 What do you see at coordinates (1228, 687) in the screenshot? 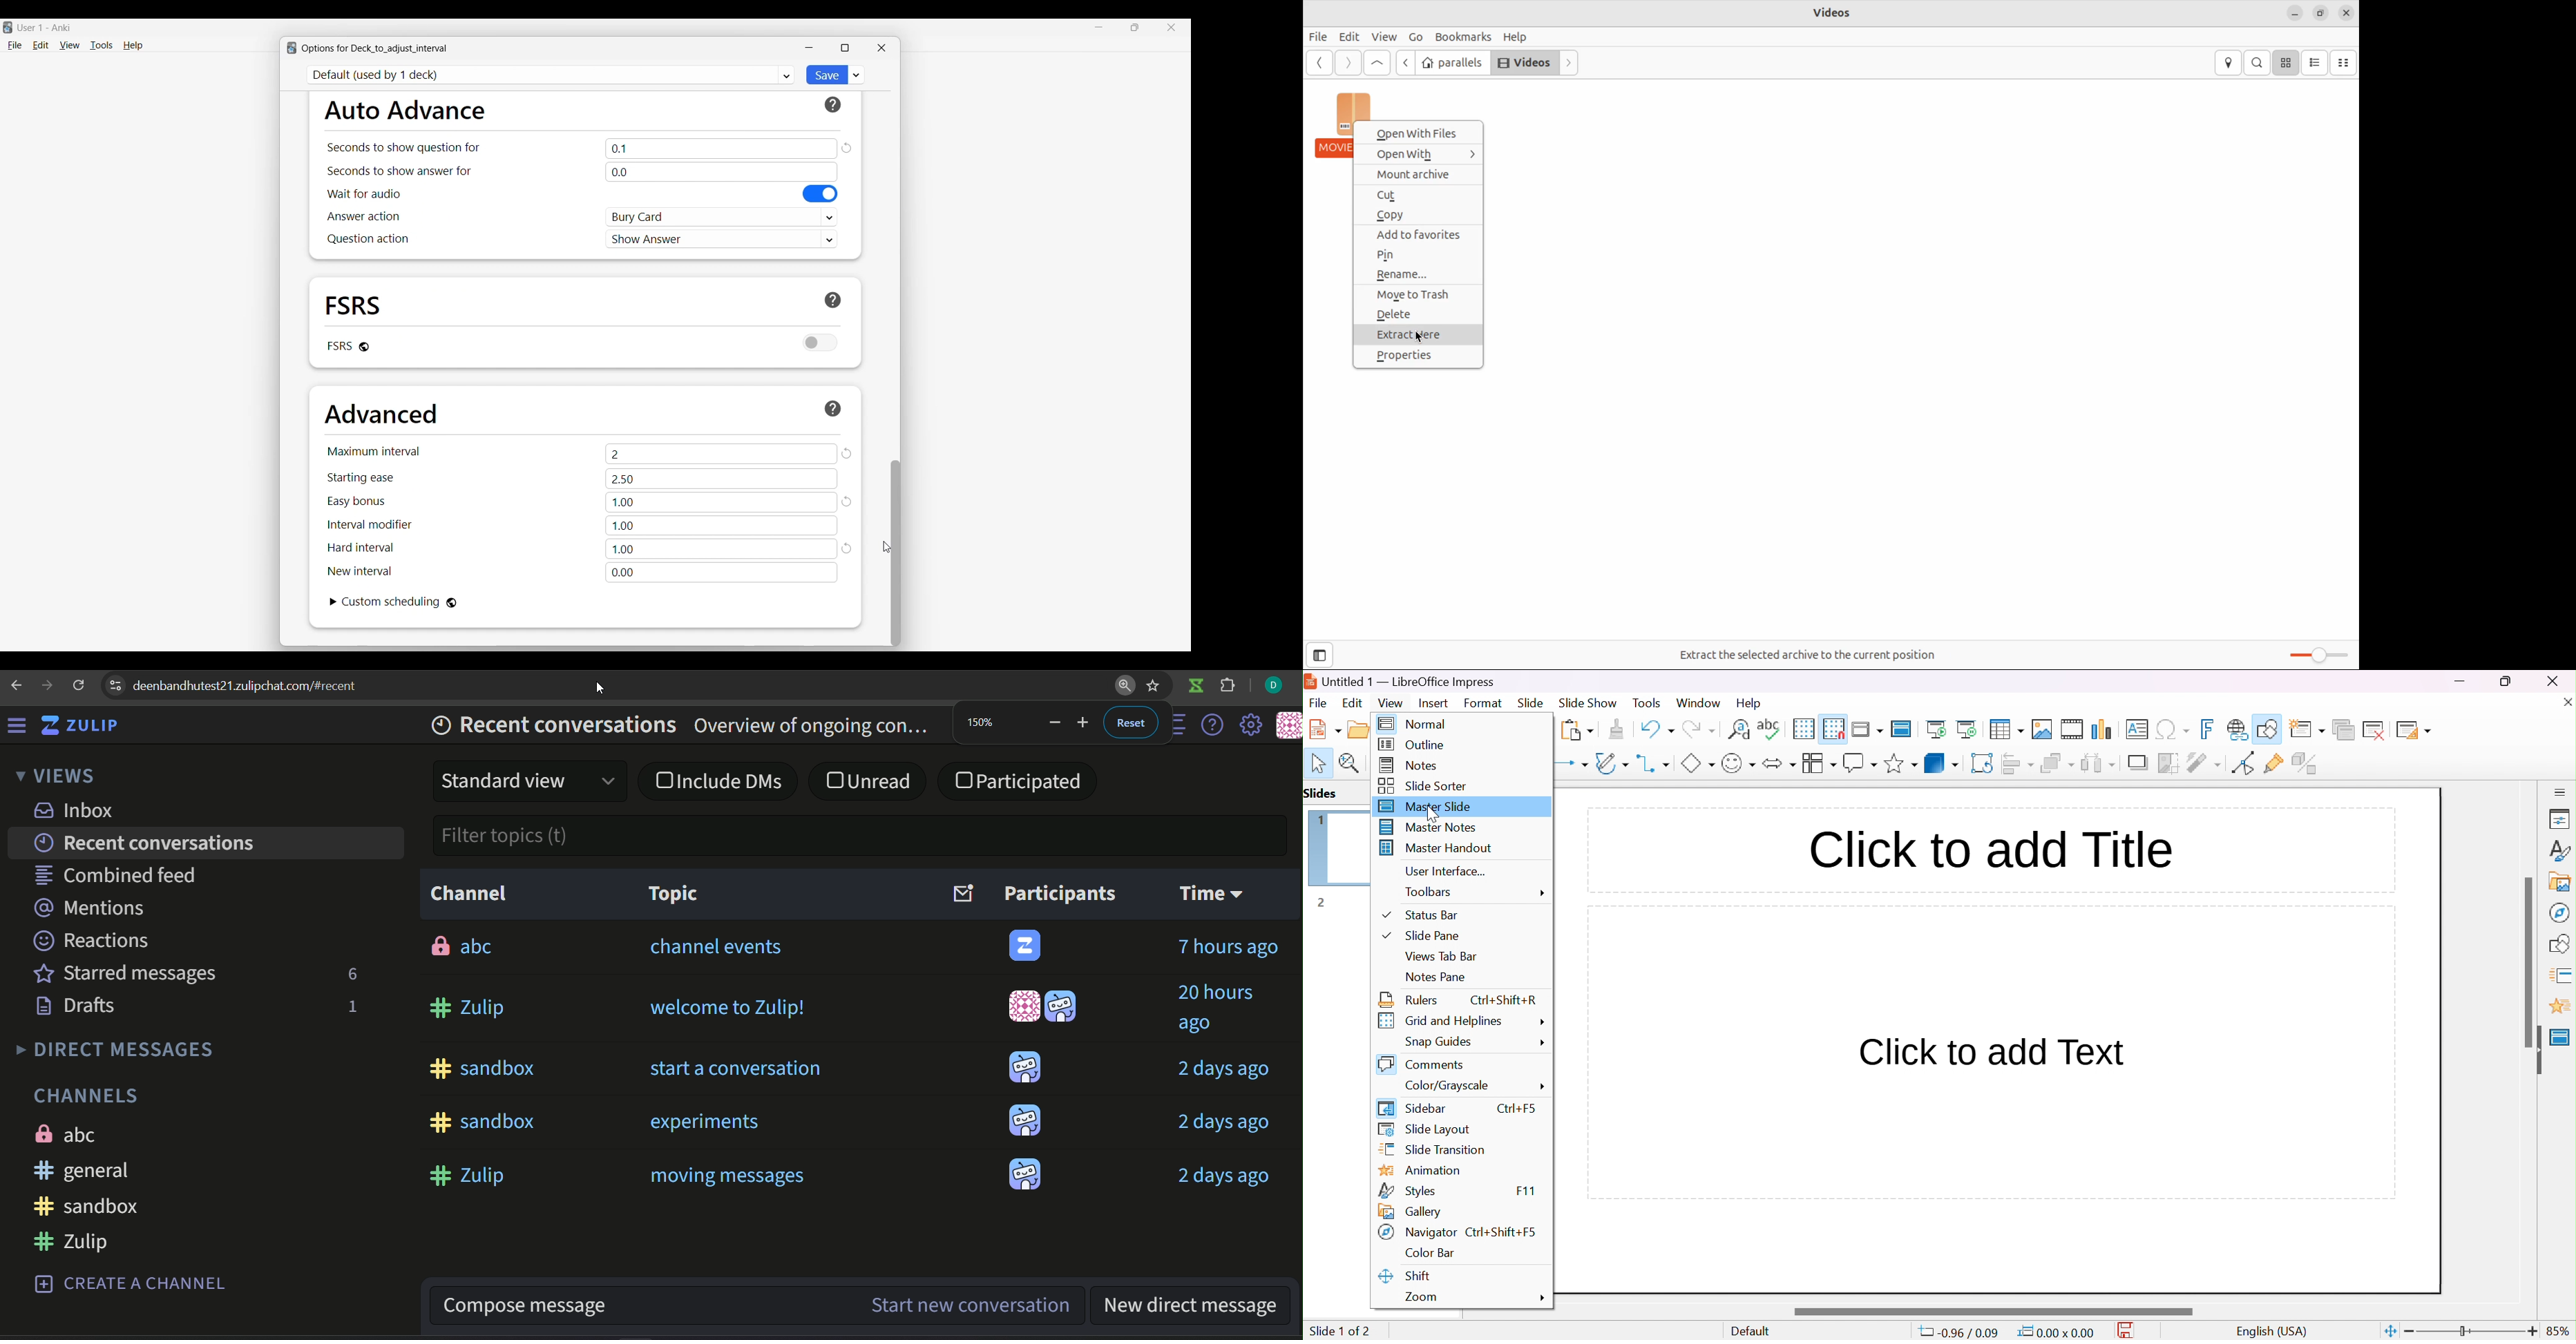
I see `extension` at bounding box center [1228, 687].